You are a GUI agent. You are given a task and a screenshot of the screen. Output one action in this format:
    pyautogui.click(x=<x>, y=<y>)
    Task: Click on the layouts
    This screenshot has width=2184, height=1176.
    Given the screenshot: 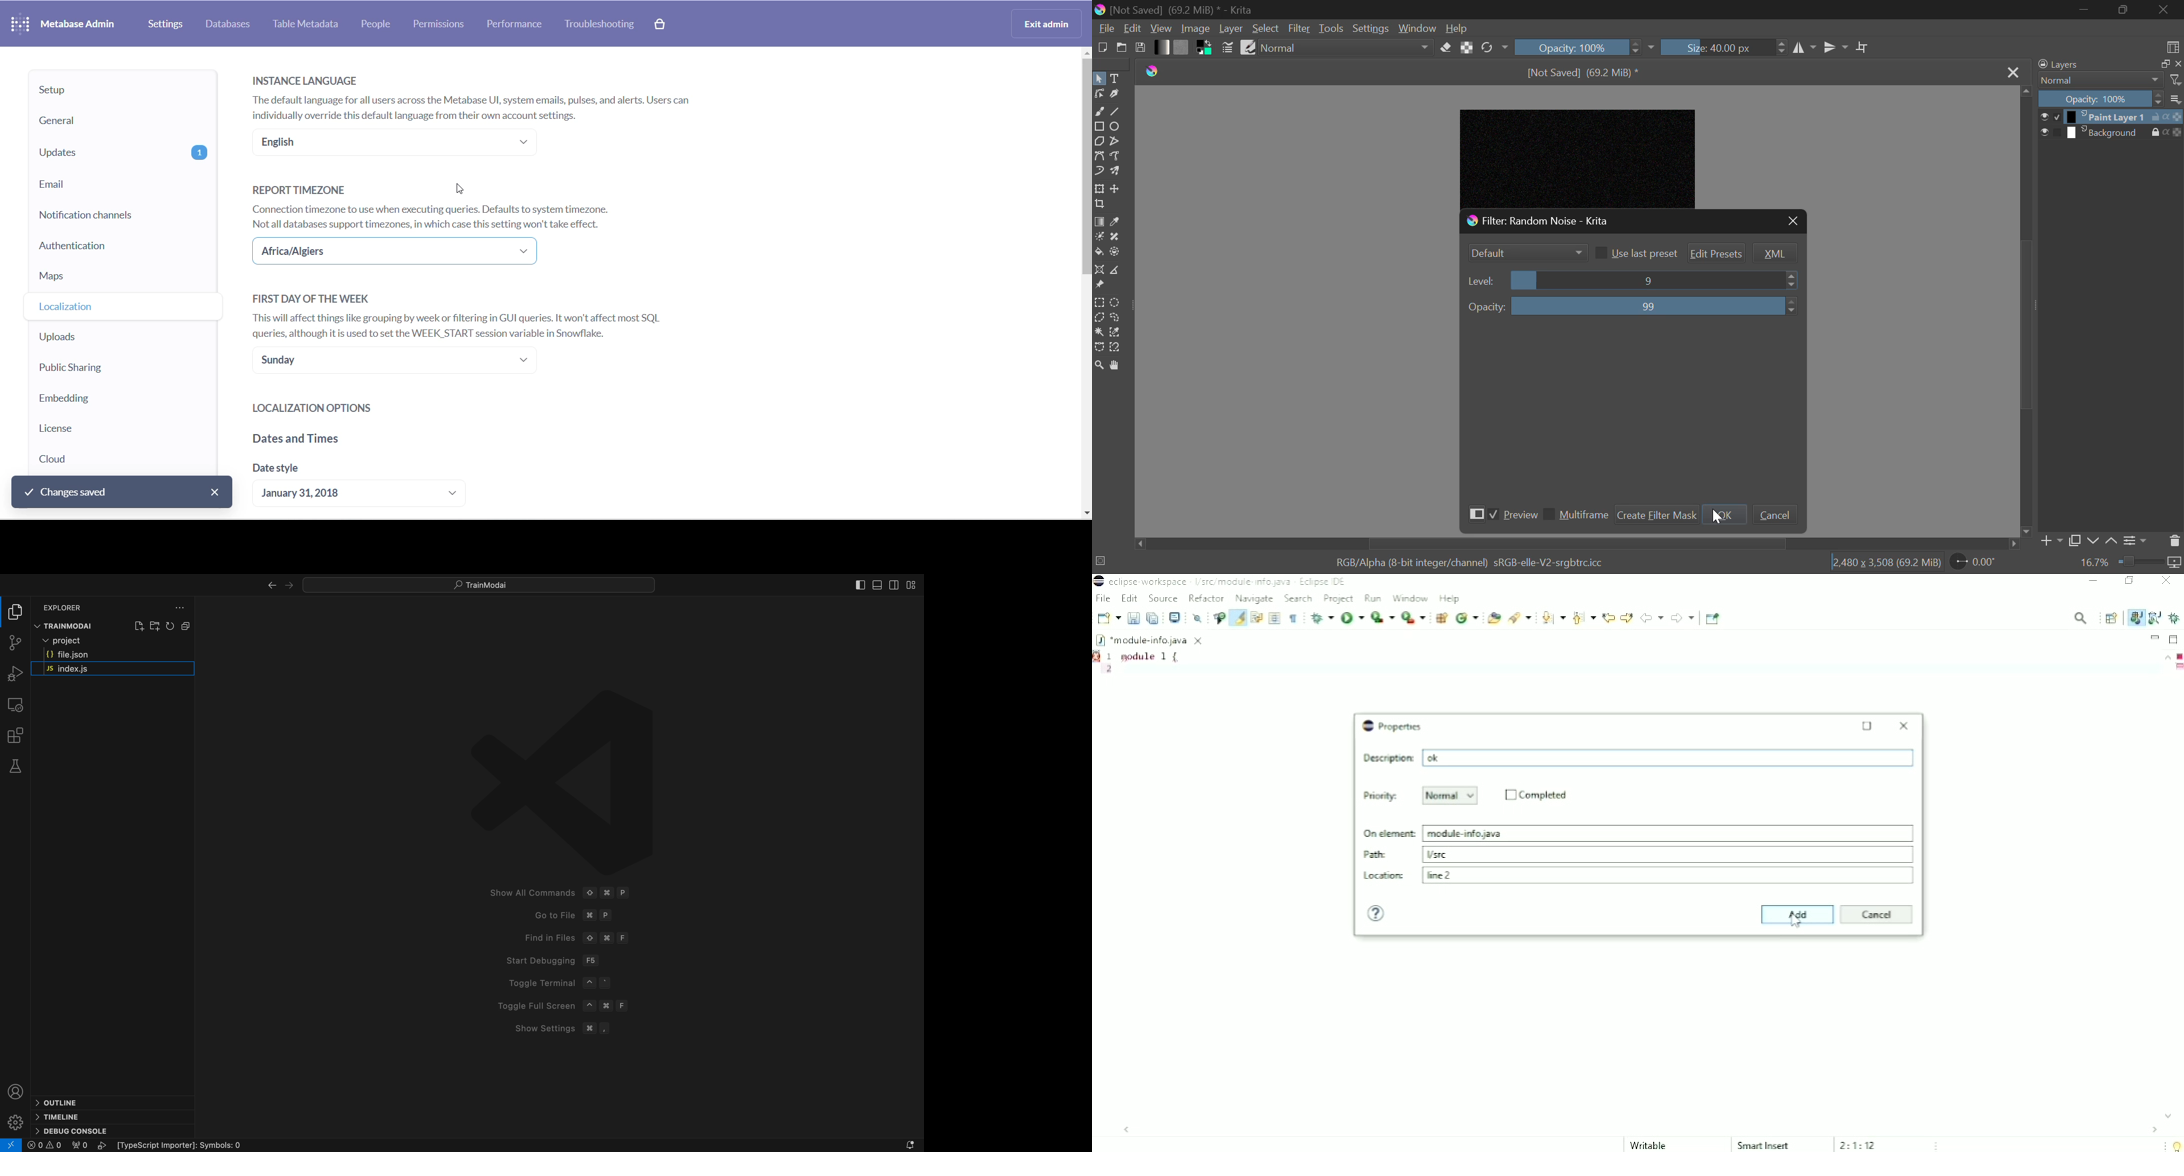 What is the action you would take?
    pyautogui.click(x=188, y=625)
    